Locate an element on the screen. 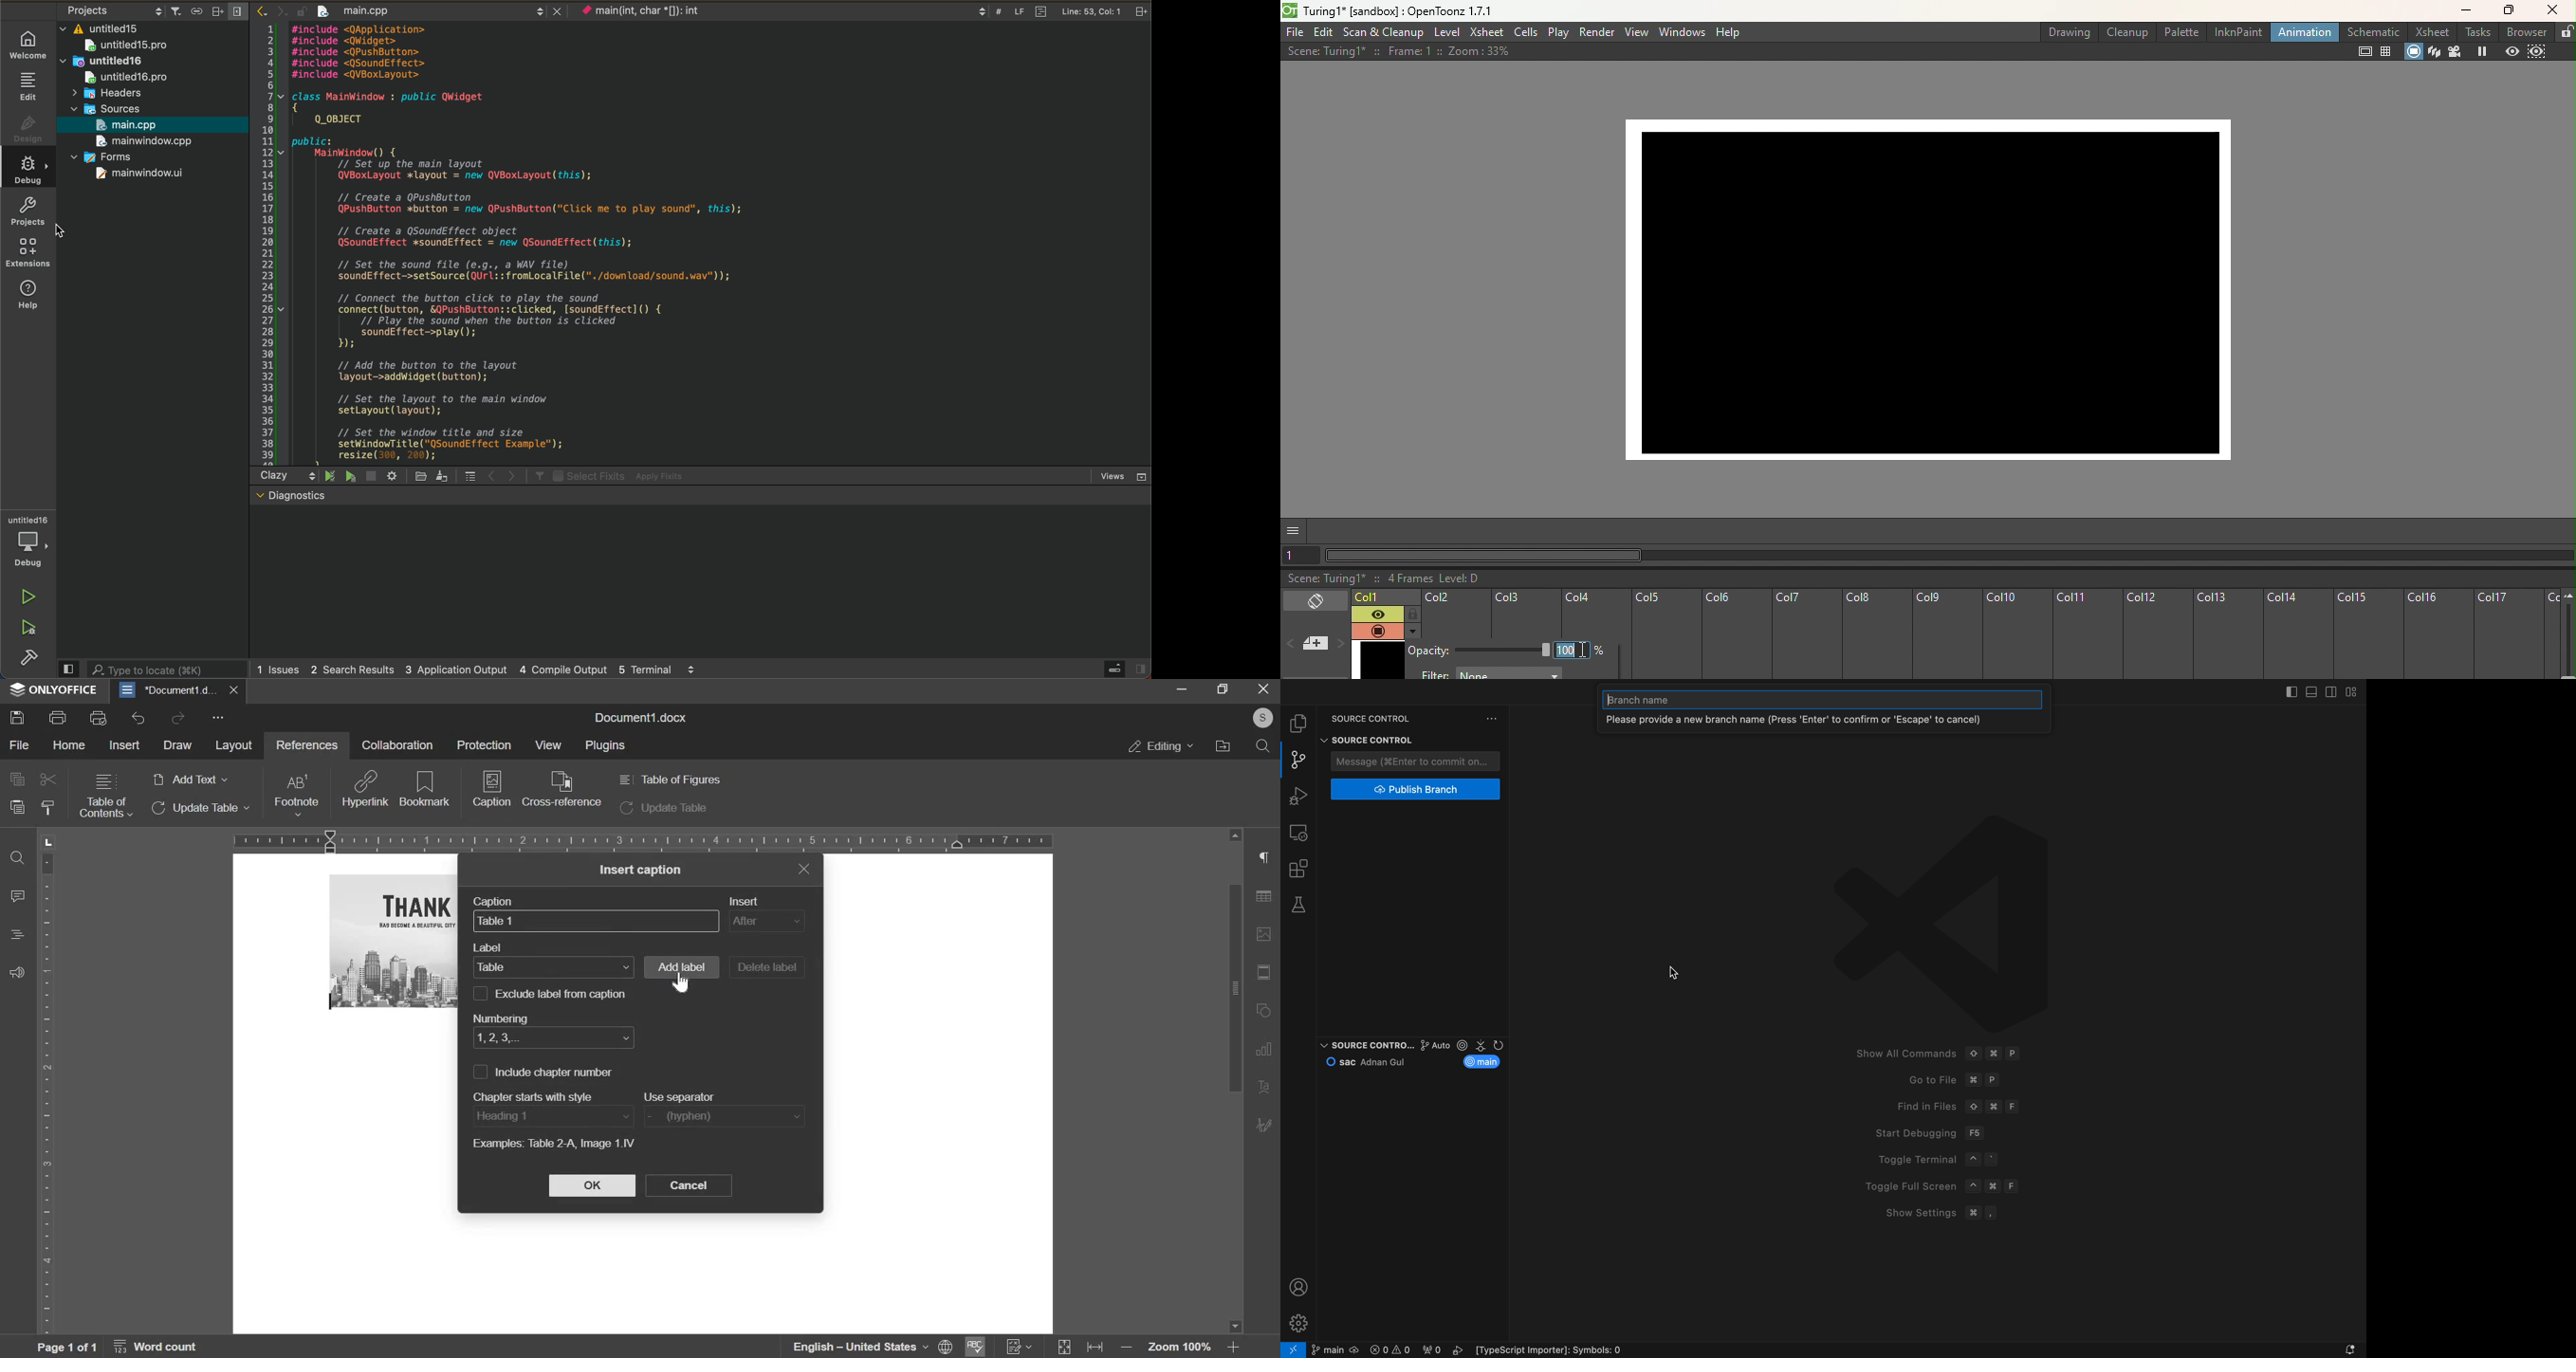  Level is located at coordinates (1446, 32).